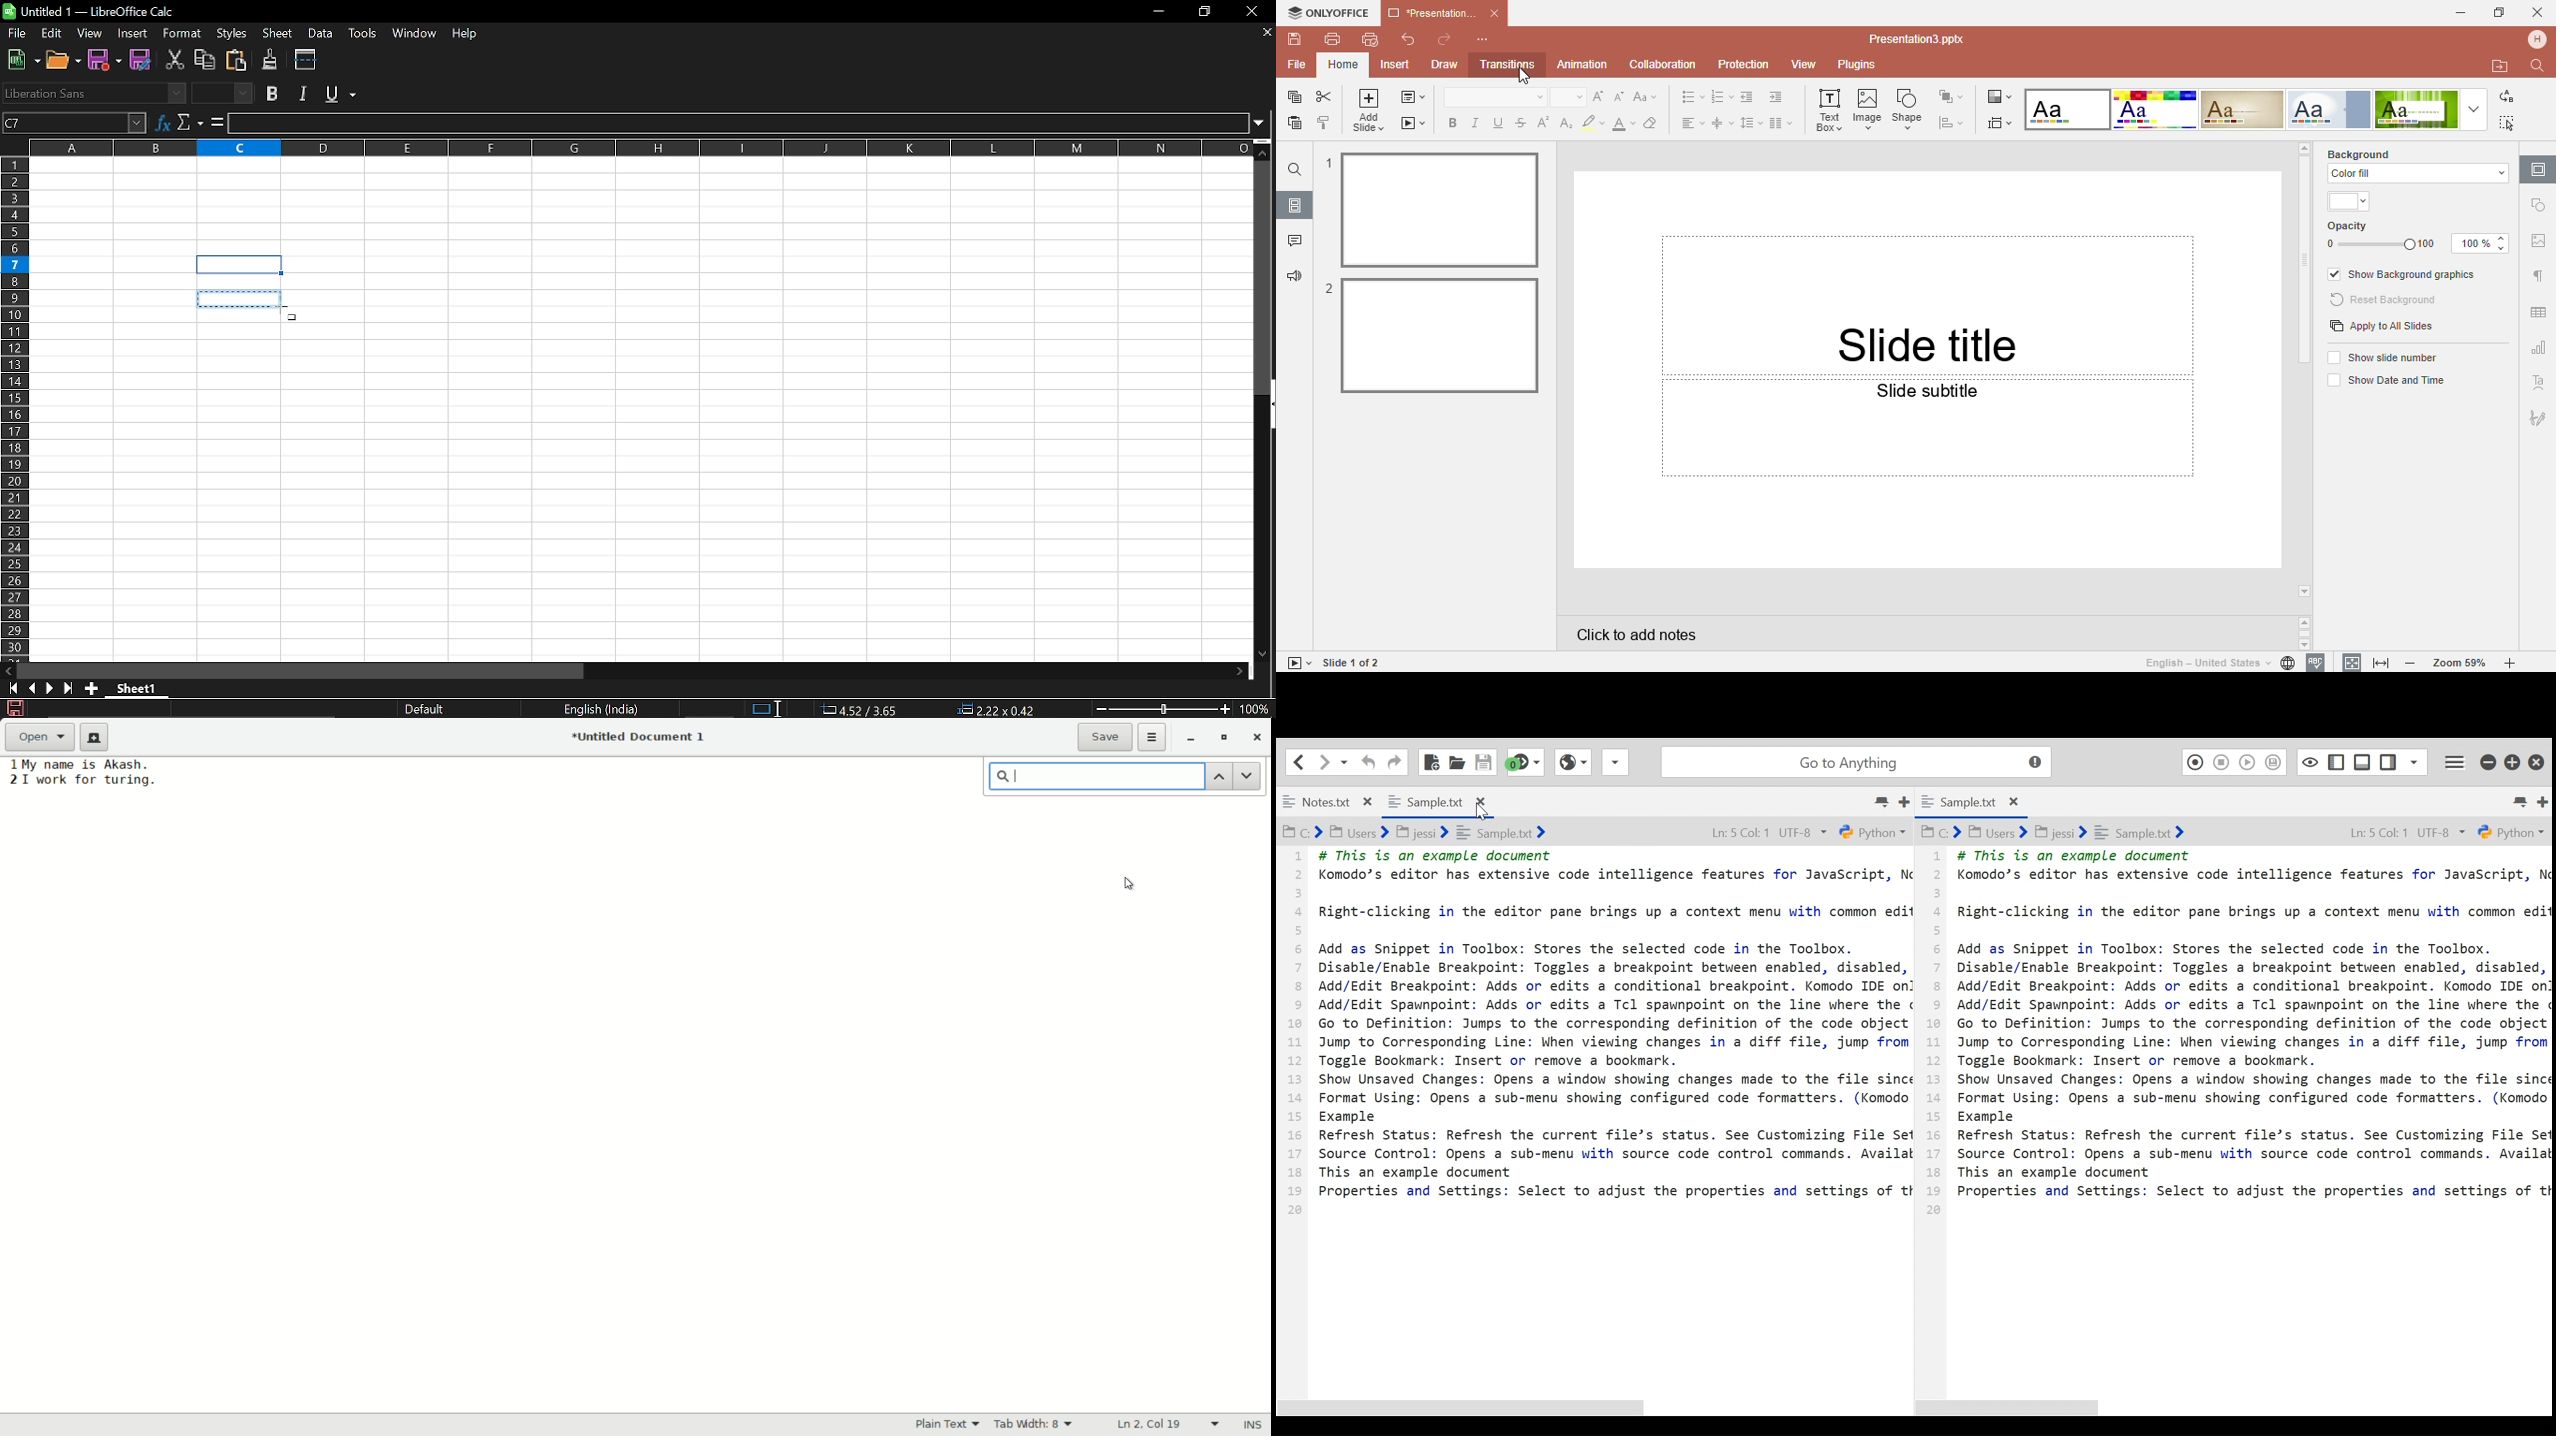  Describe the element at coordinates (1325, 97) in the screenshot. I see `Cut` at that location.